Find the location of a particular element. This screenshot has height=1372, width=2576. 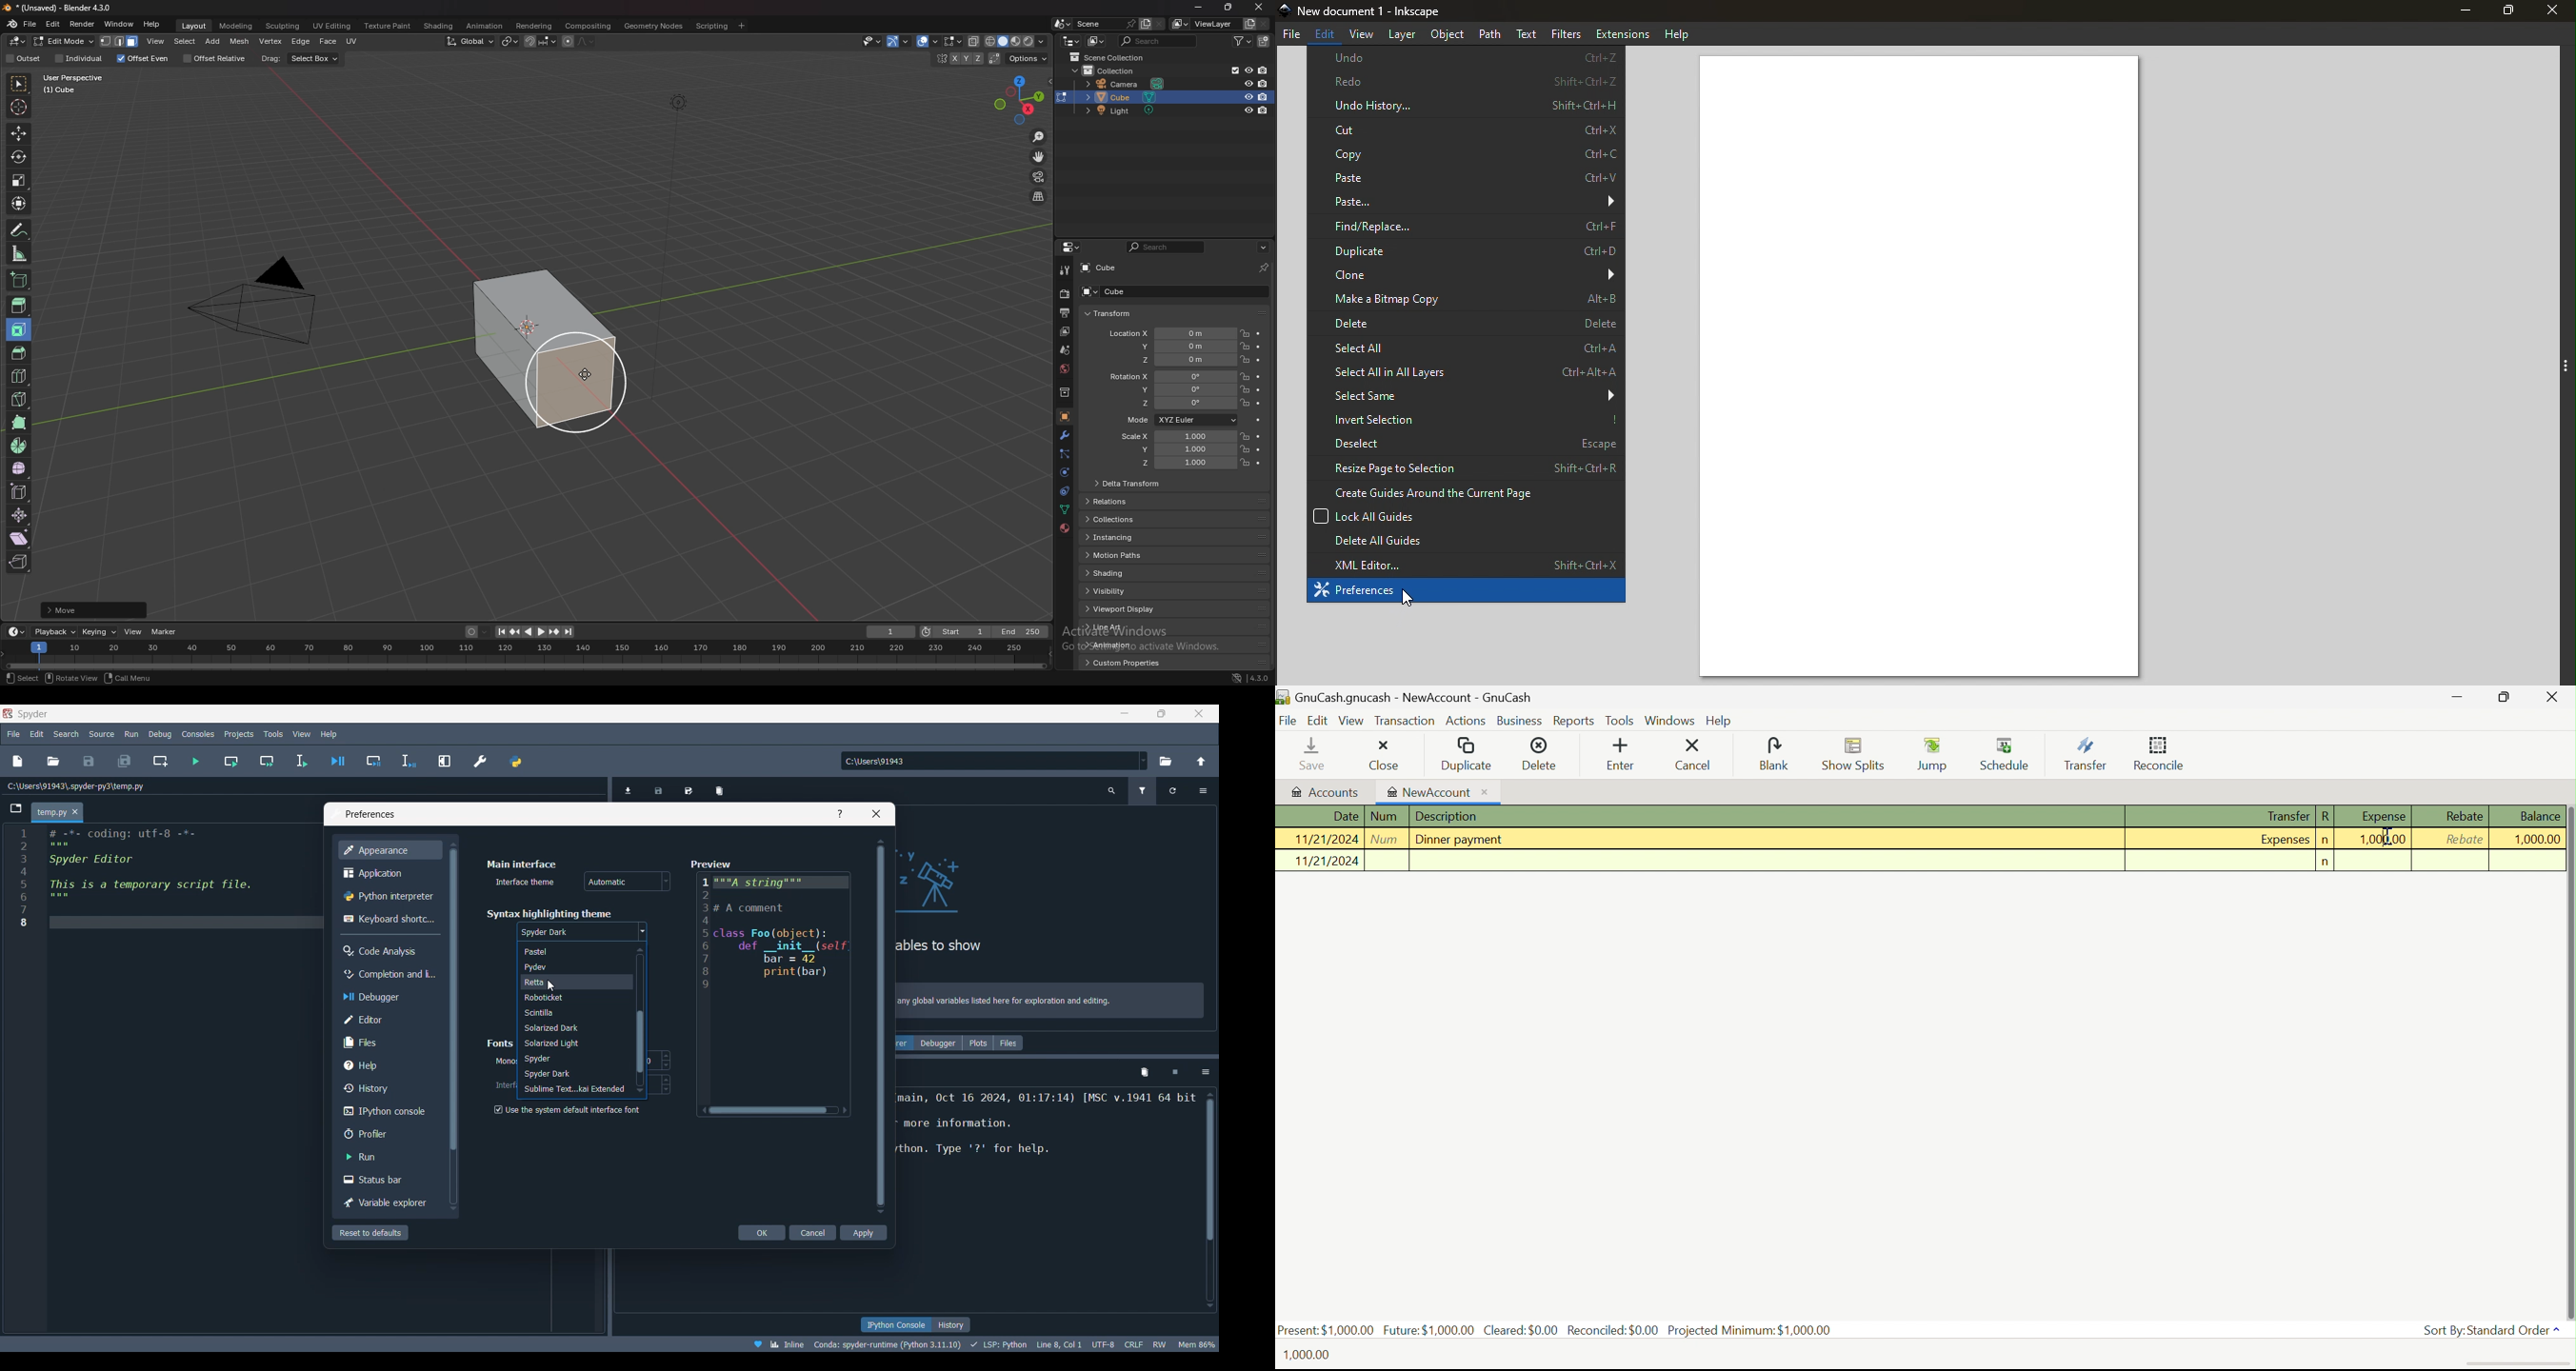

scroll bar is located at coordinates (638, 1020).